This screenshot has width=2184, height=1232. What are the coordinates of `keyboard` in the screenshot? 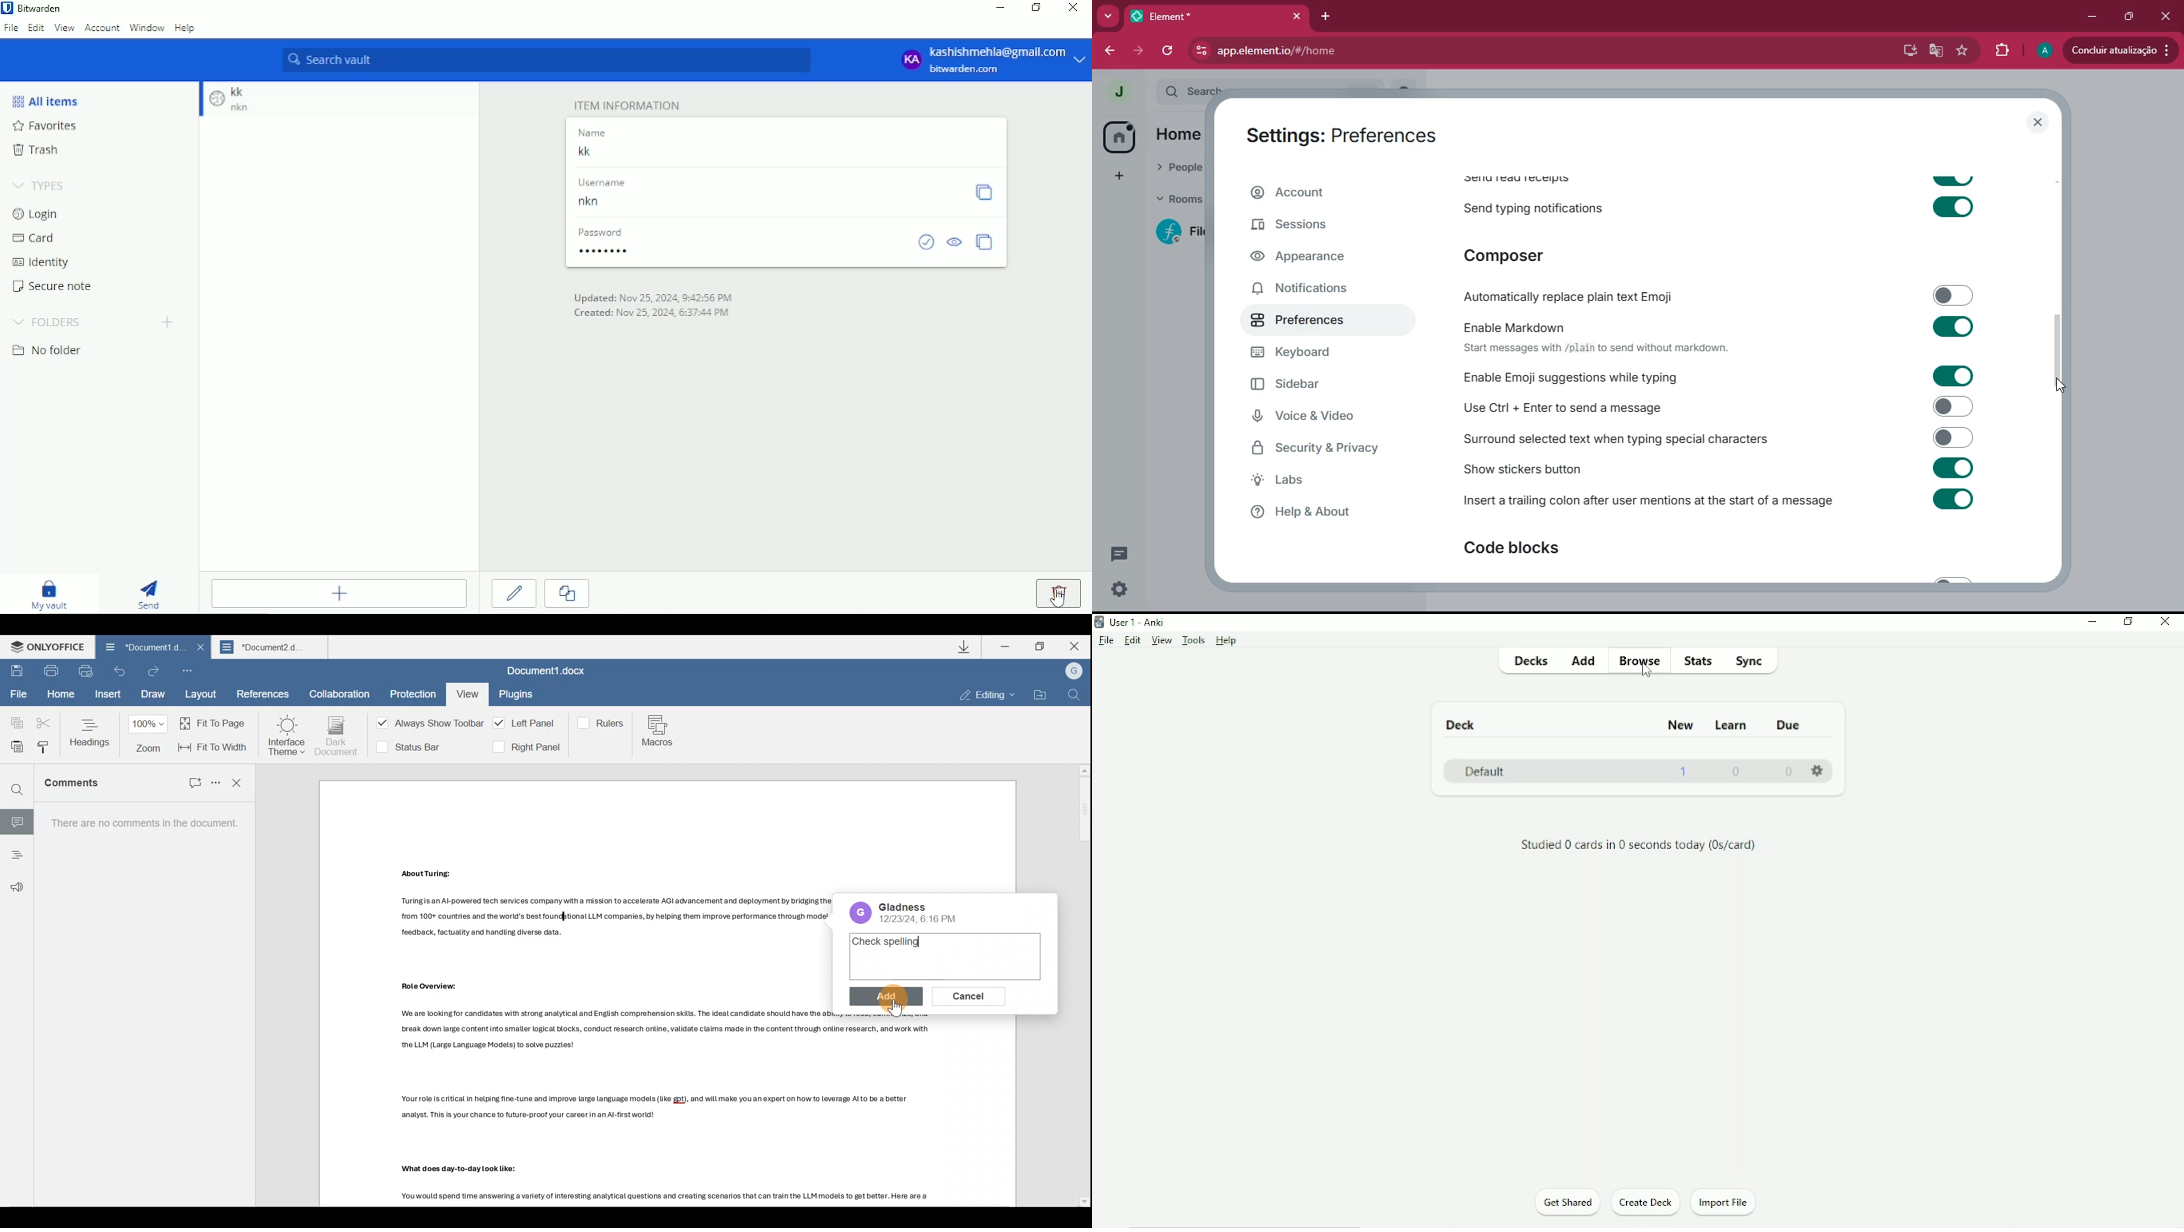 It's located at (1313, 355).